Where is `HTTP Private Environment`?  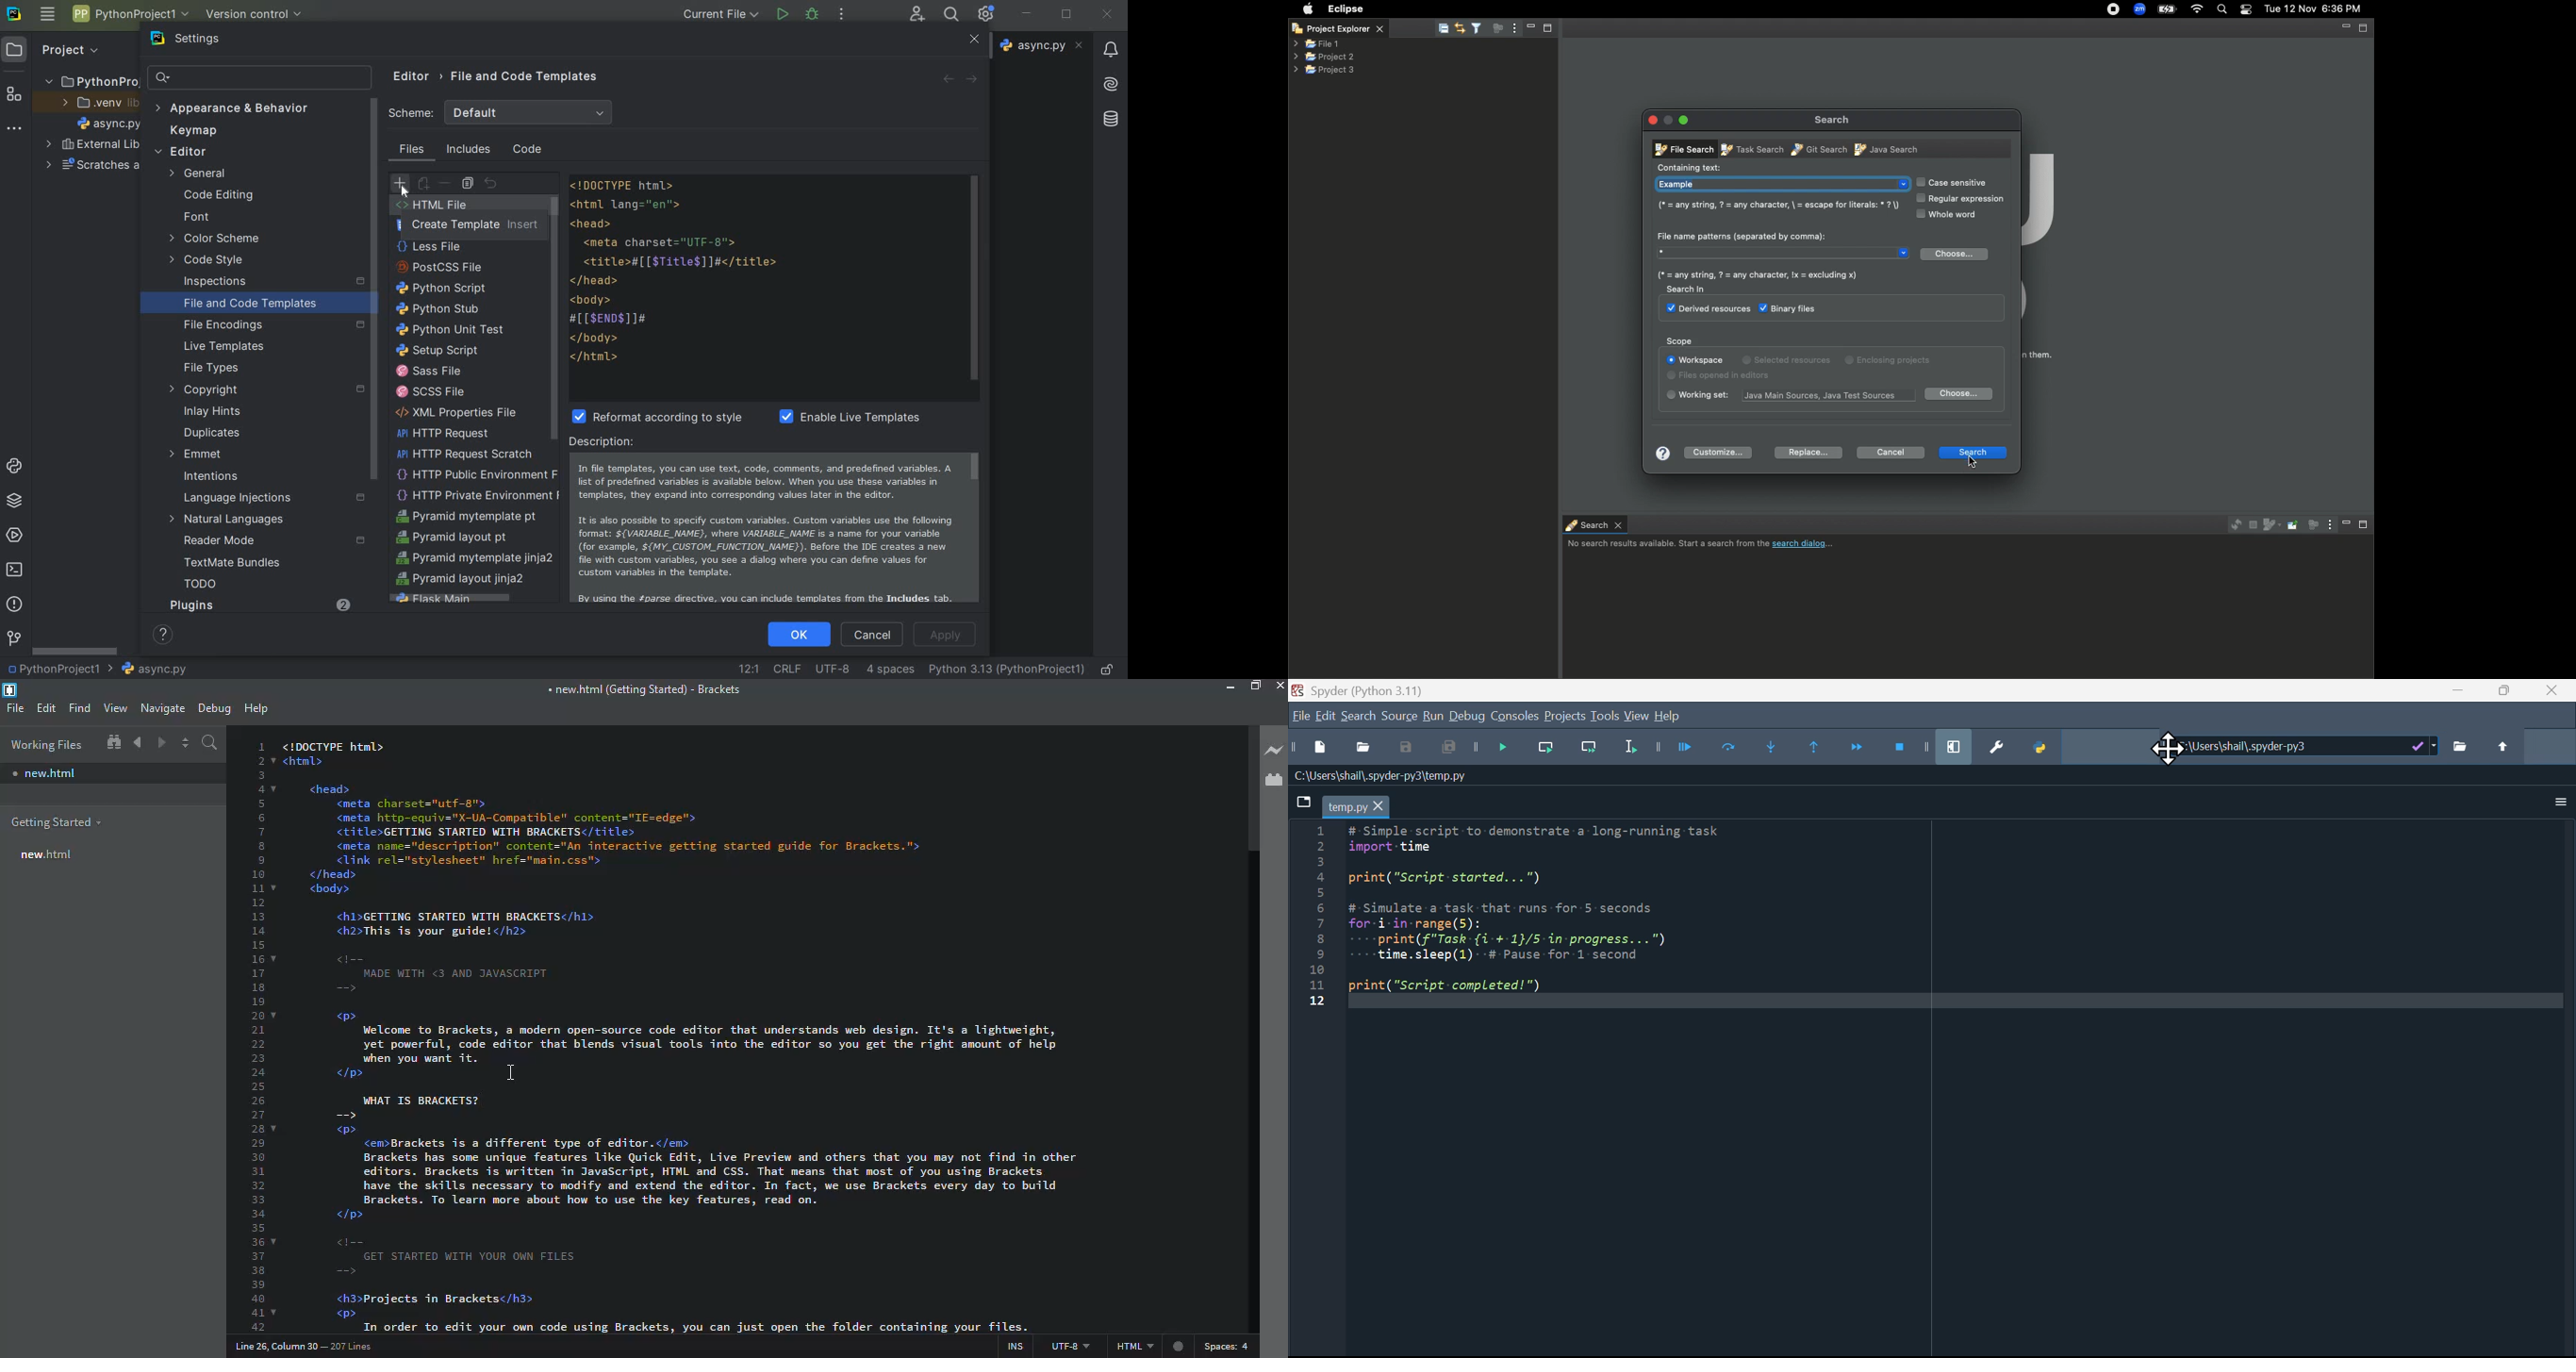 HTTP Private Environment is located at coordinates (476, 495).